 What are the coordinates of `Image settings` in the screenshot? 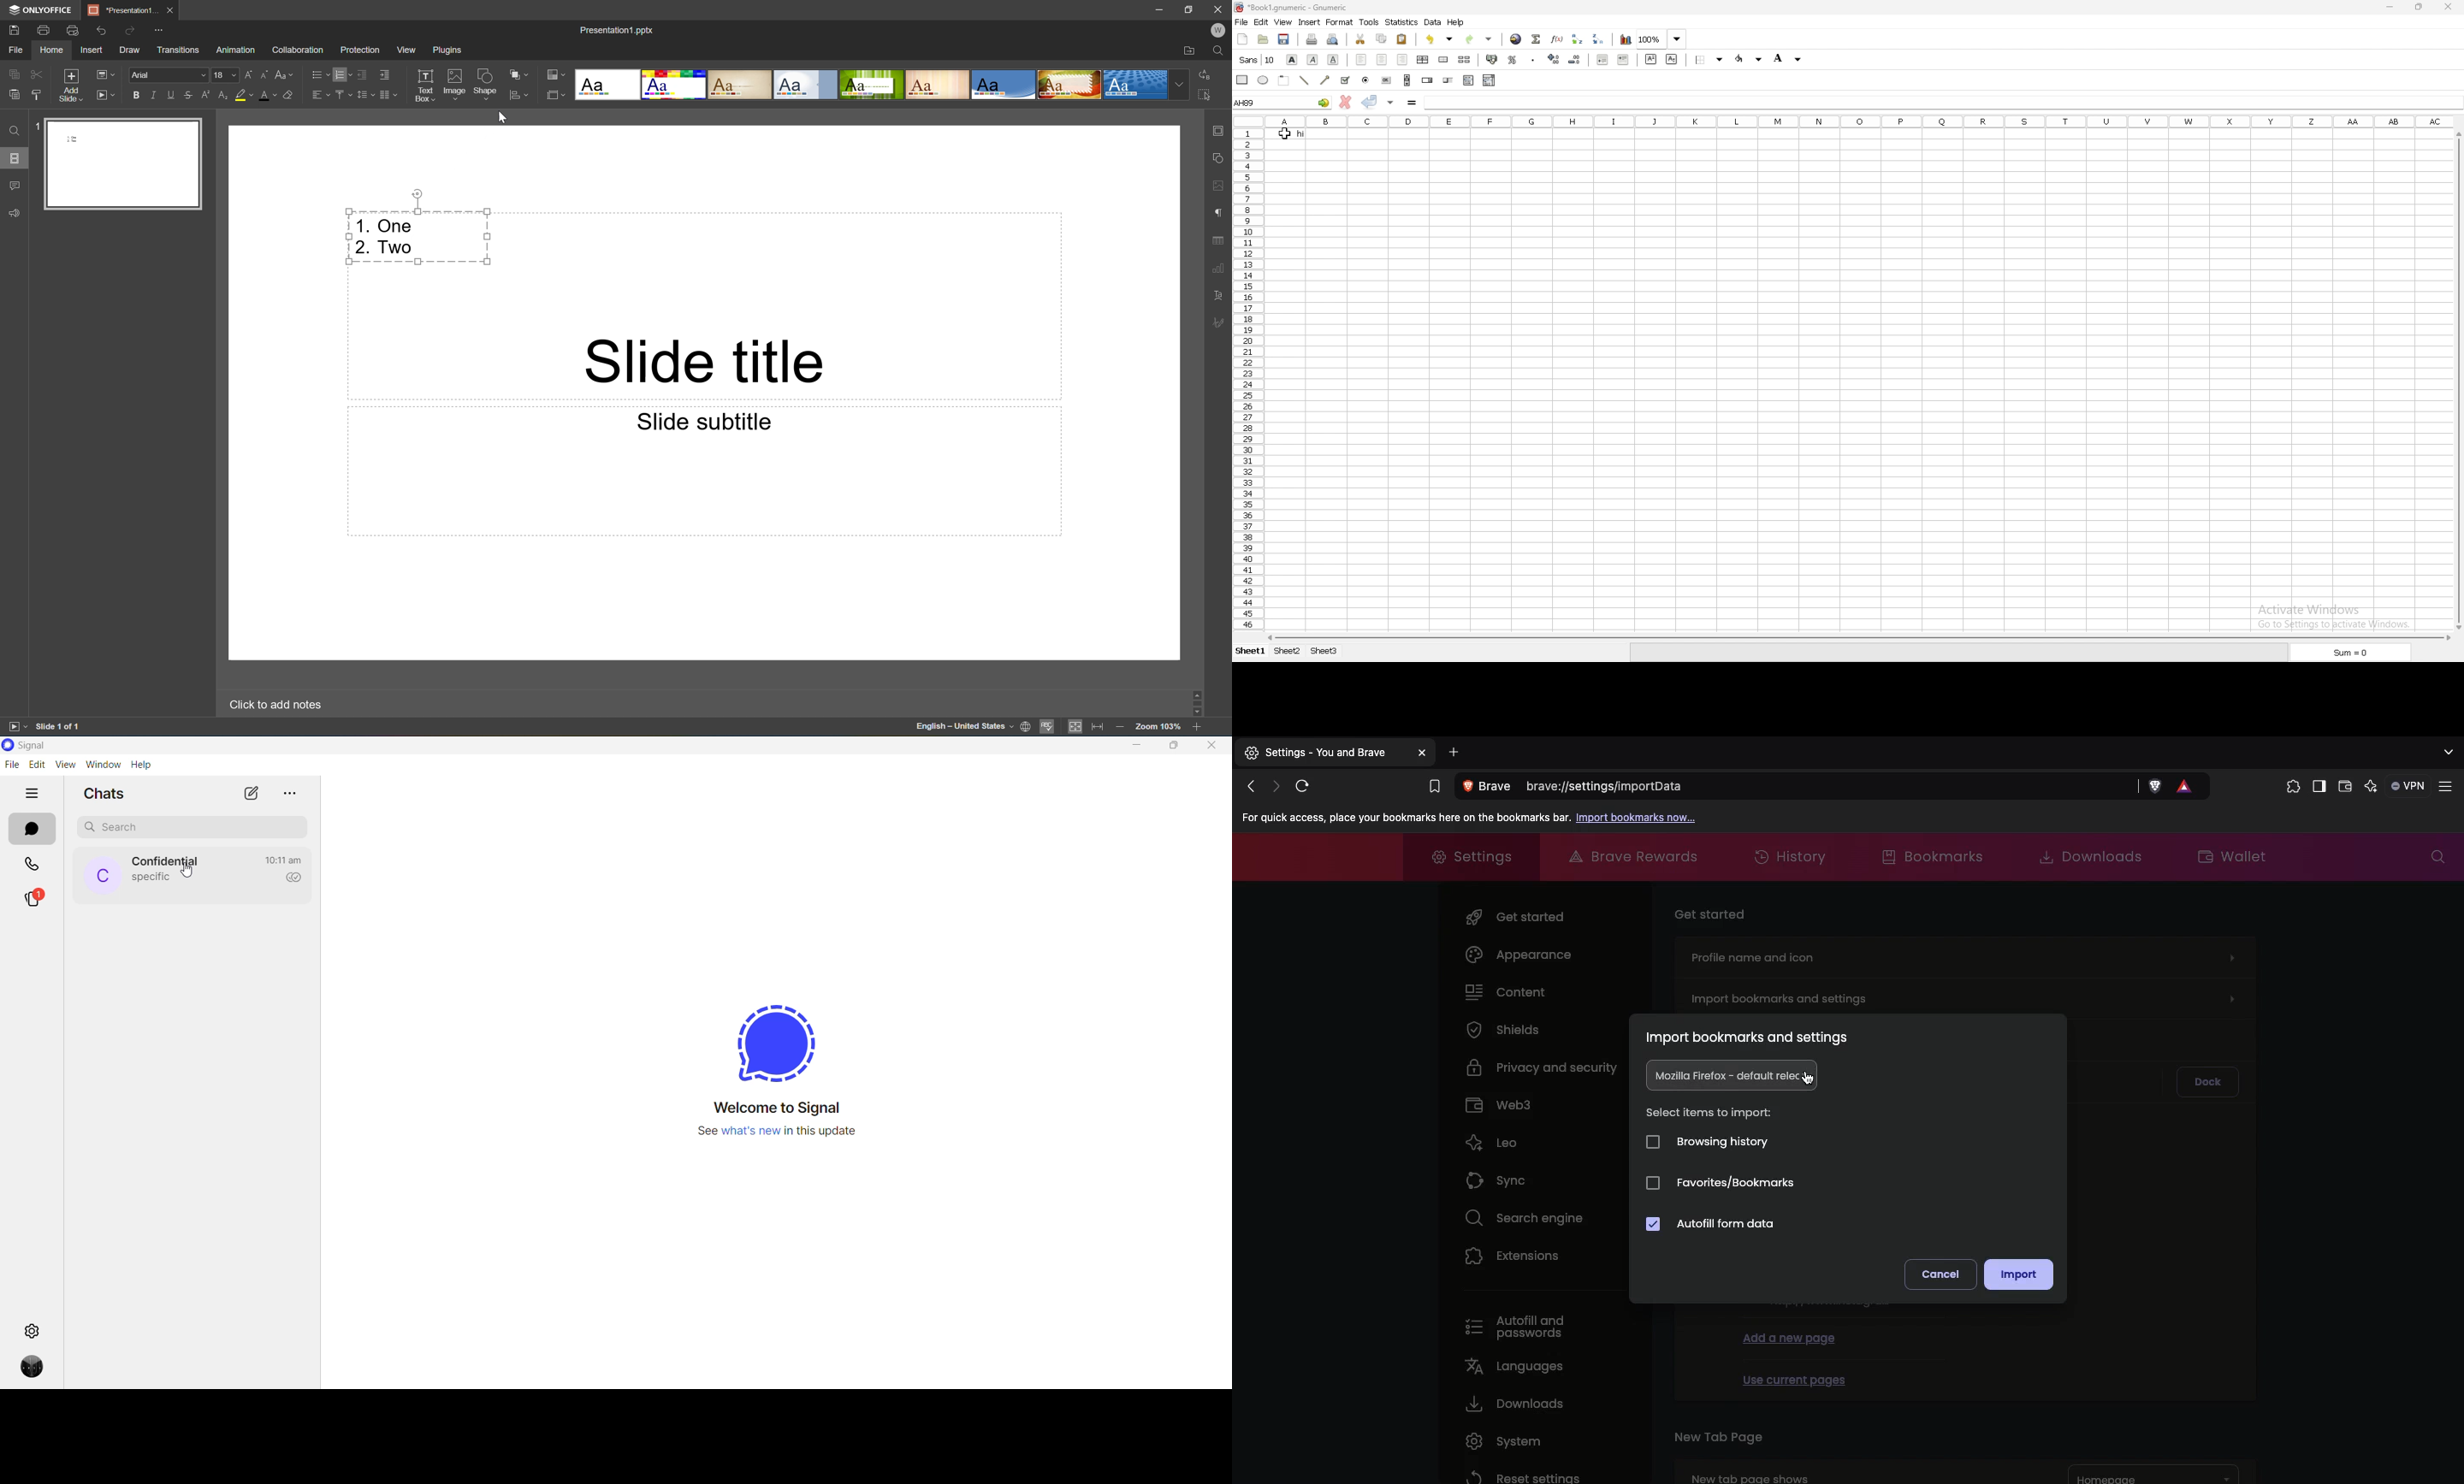 It's located at (1219, 187).